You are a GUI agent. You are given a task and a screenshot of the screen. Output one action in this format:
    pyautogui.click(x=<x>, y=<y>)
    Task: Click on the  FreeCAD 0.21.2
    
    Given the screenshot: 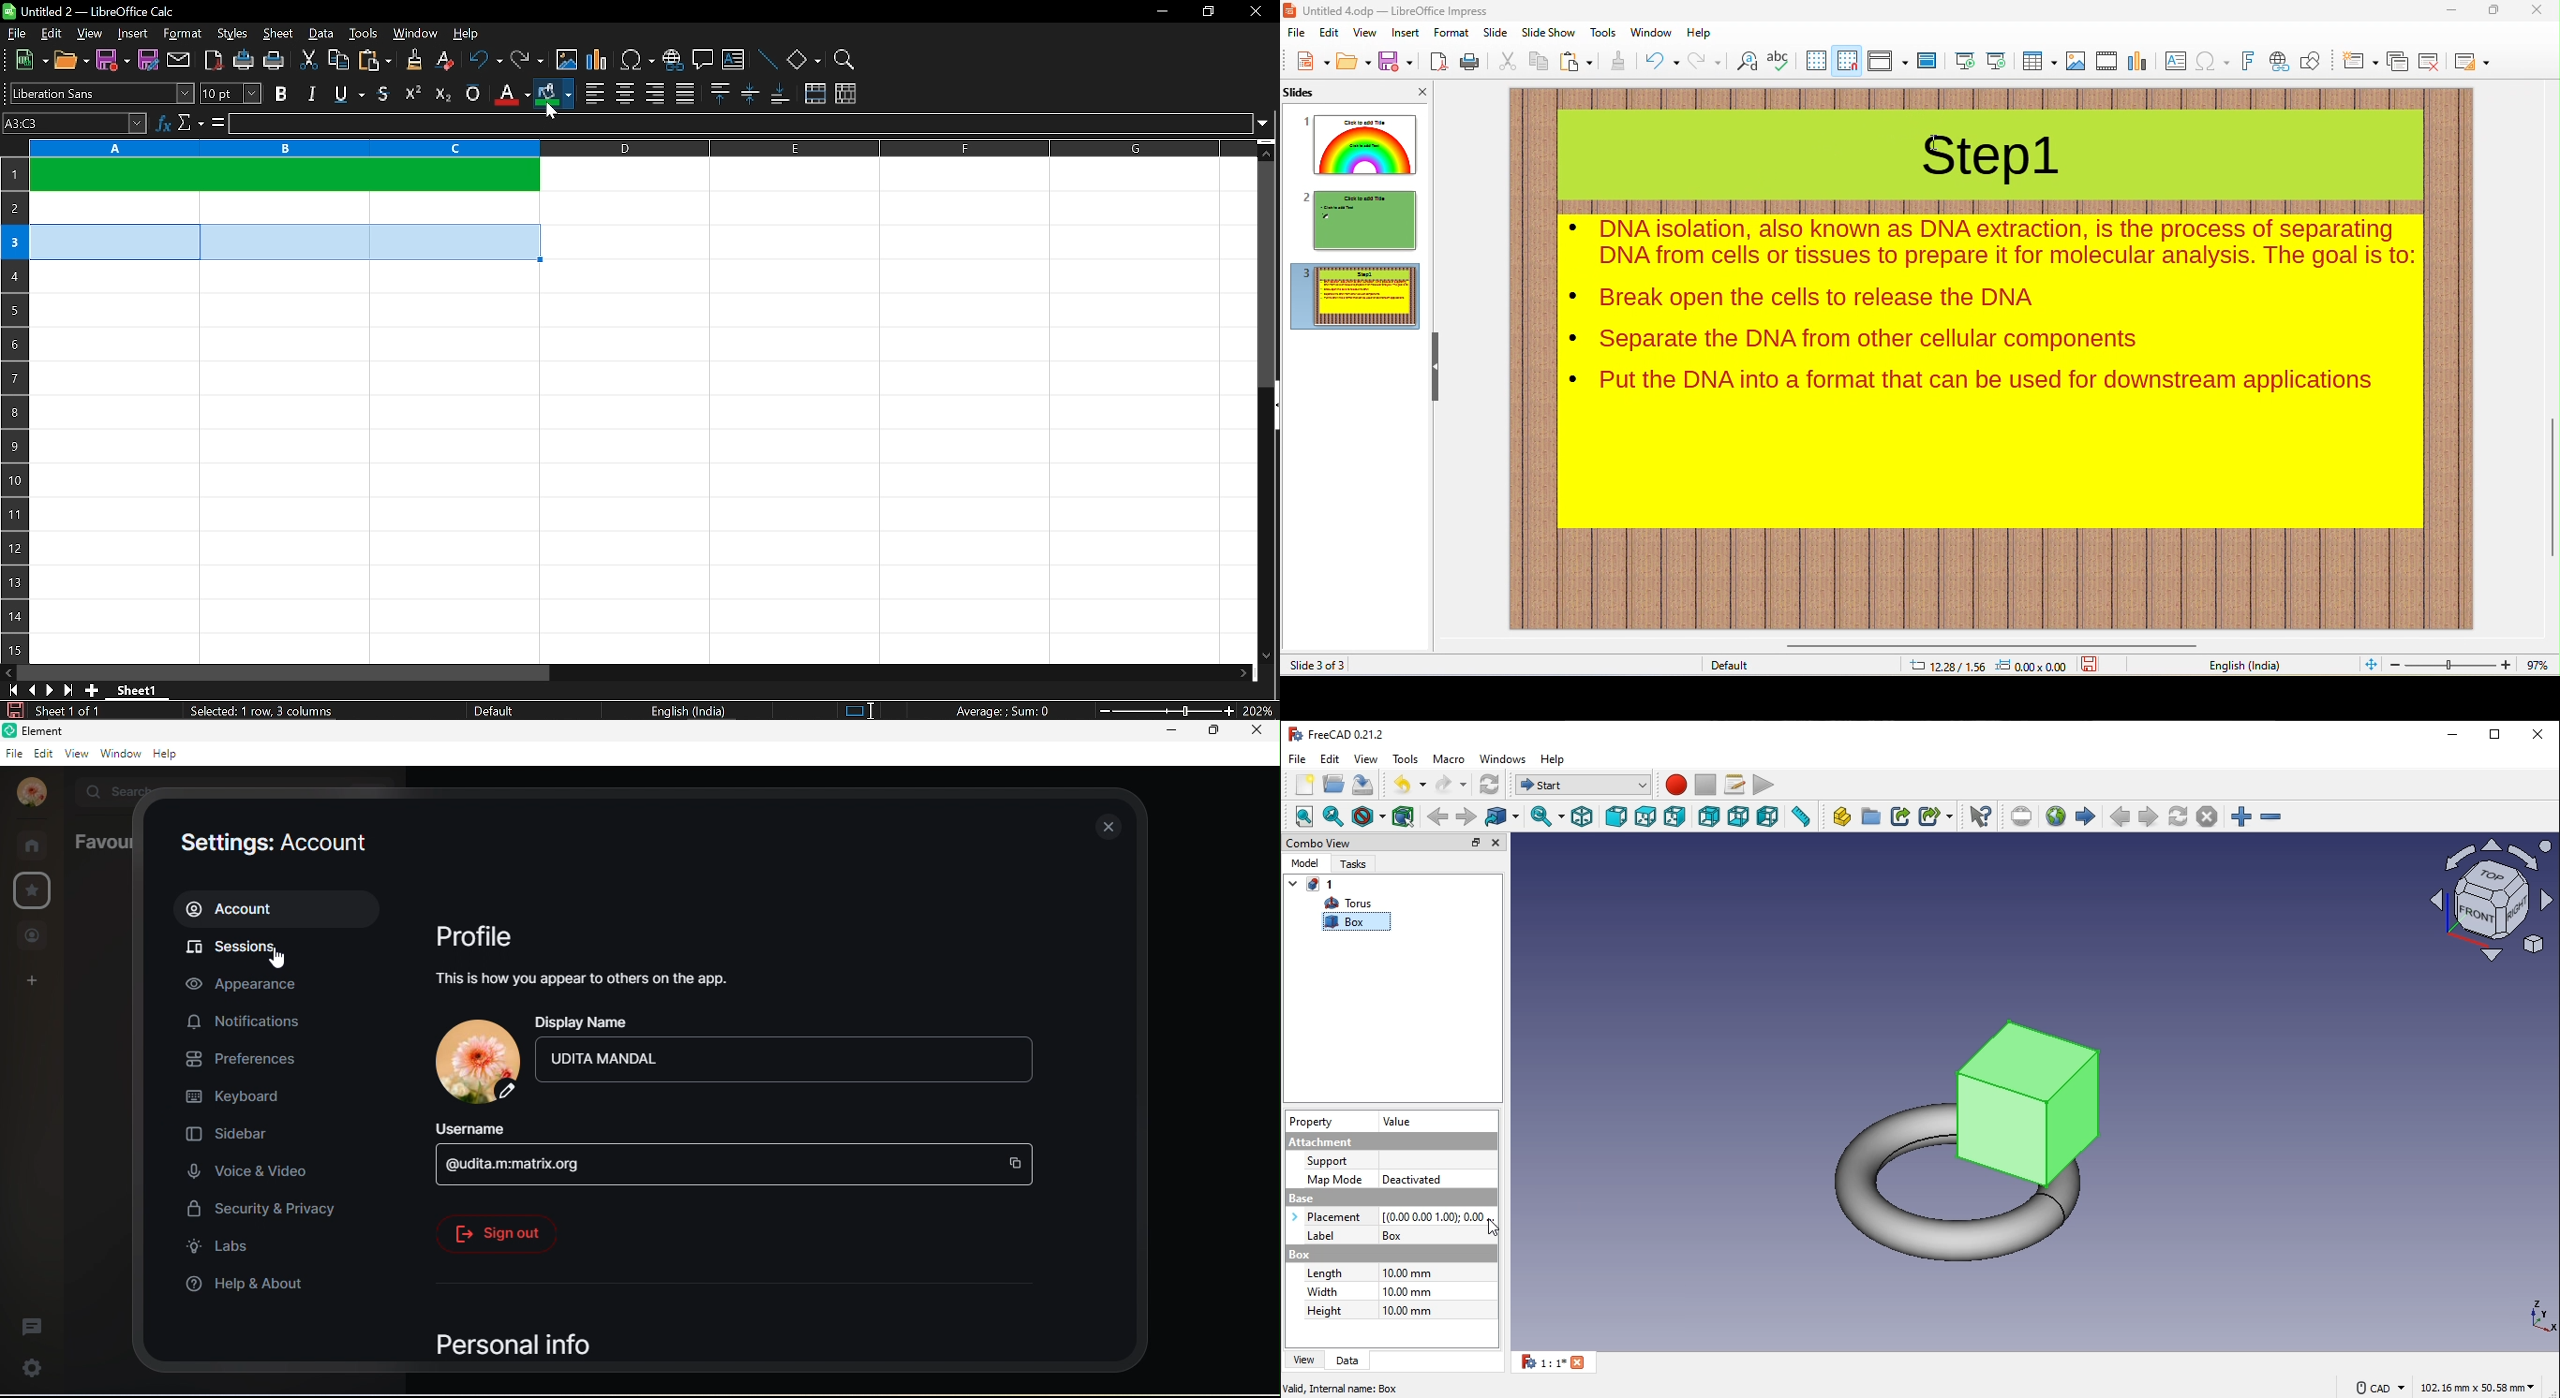 What is the action you would take?
    pyautogui.click(x=1337, y=732)
    